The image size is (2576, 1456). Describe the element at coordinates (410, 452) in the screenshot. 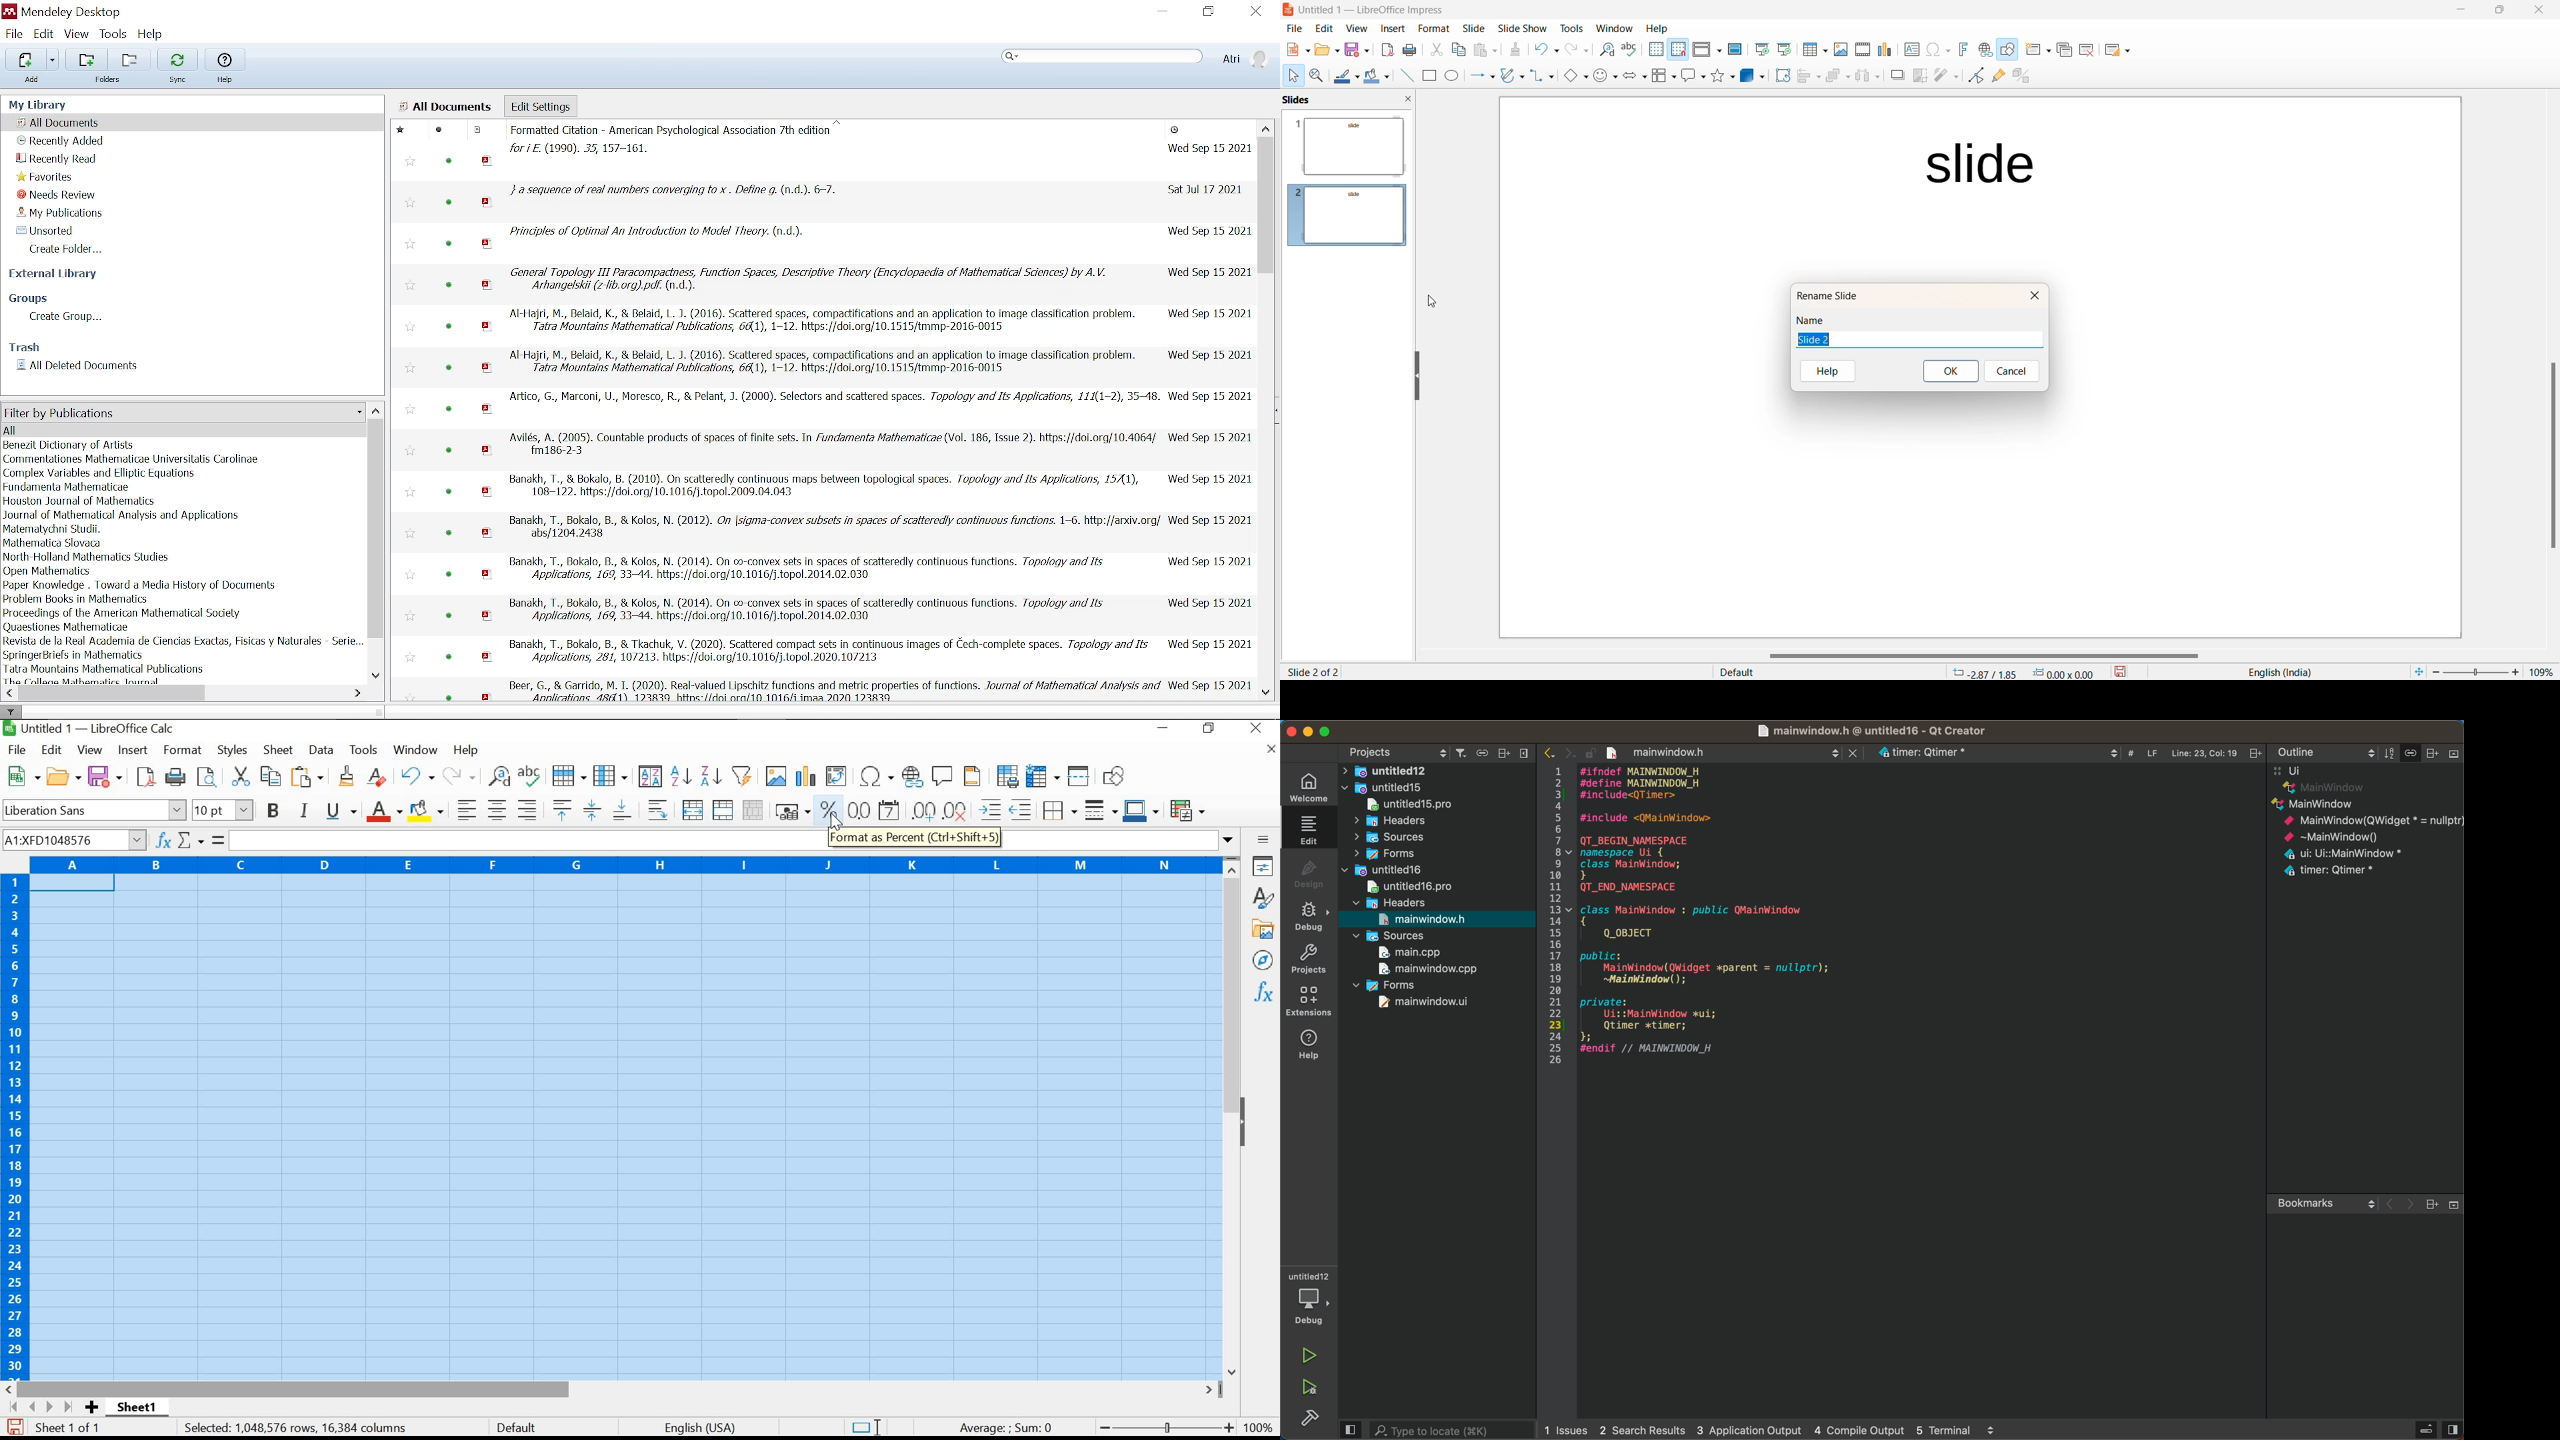

I see `favourite` at that location.